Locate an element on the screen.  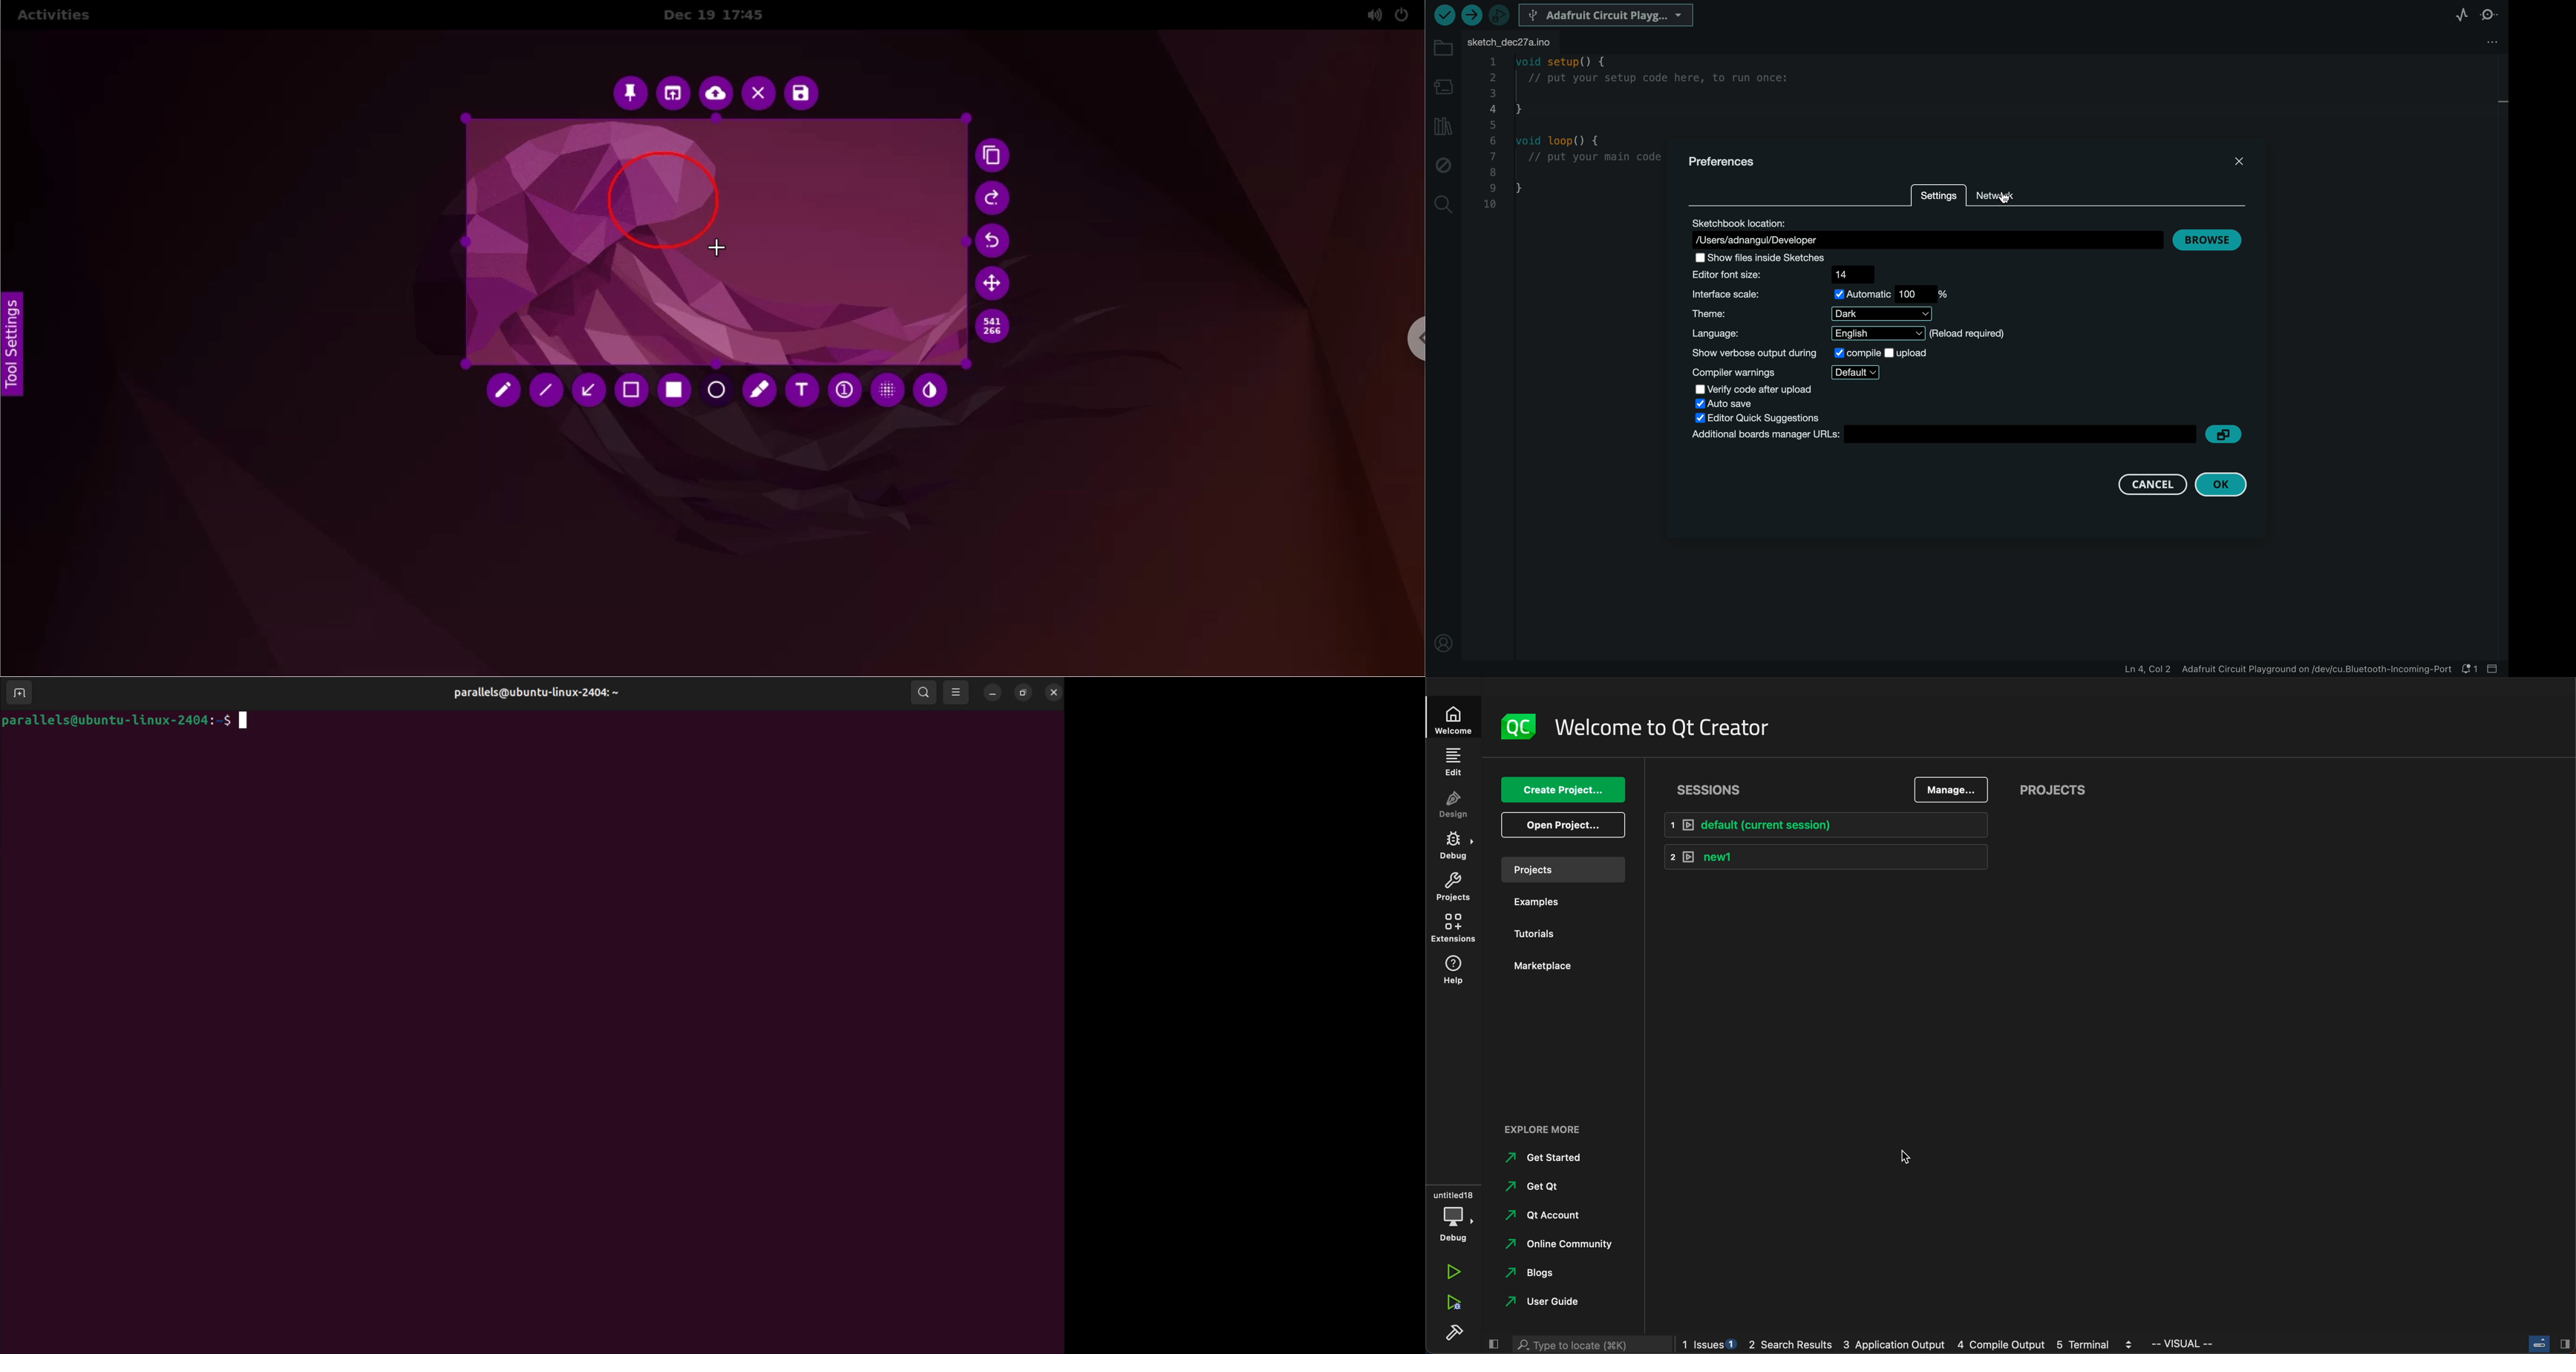
settings is located at coordinates (1938, 197).